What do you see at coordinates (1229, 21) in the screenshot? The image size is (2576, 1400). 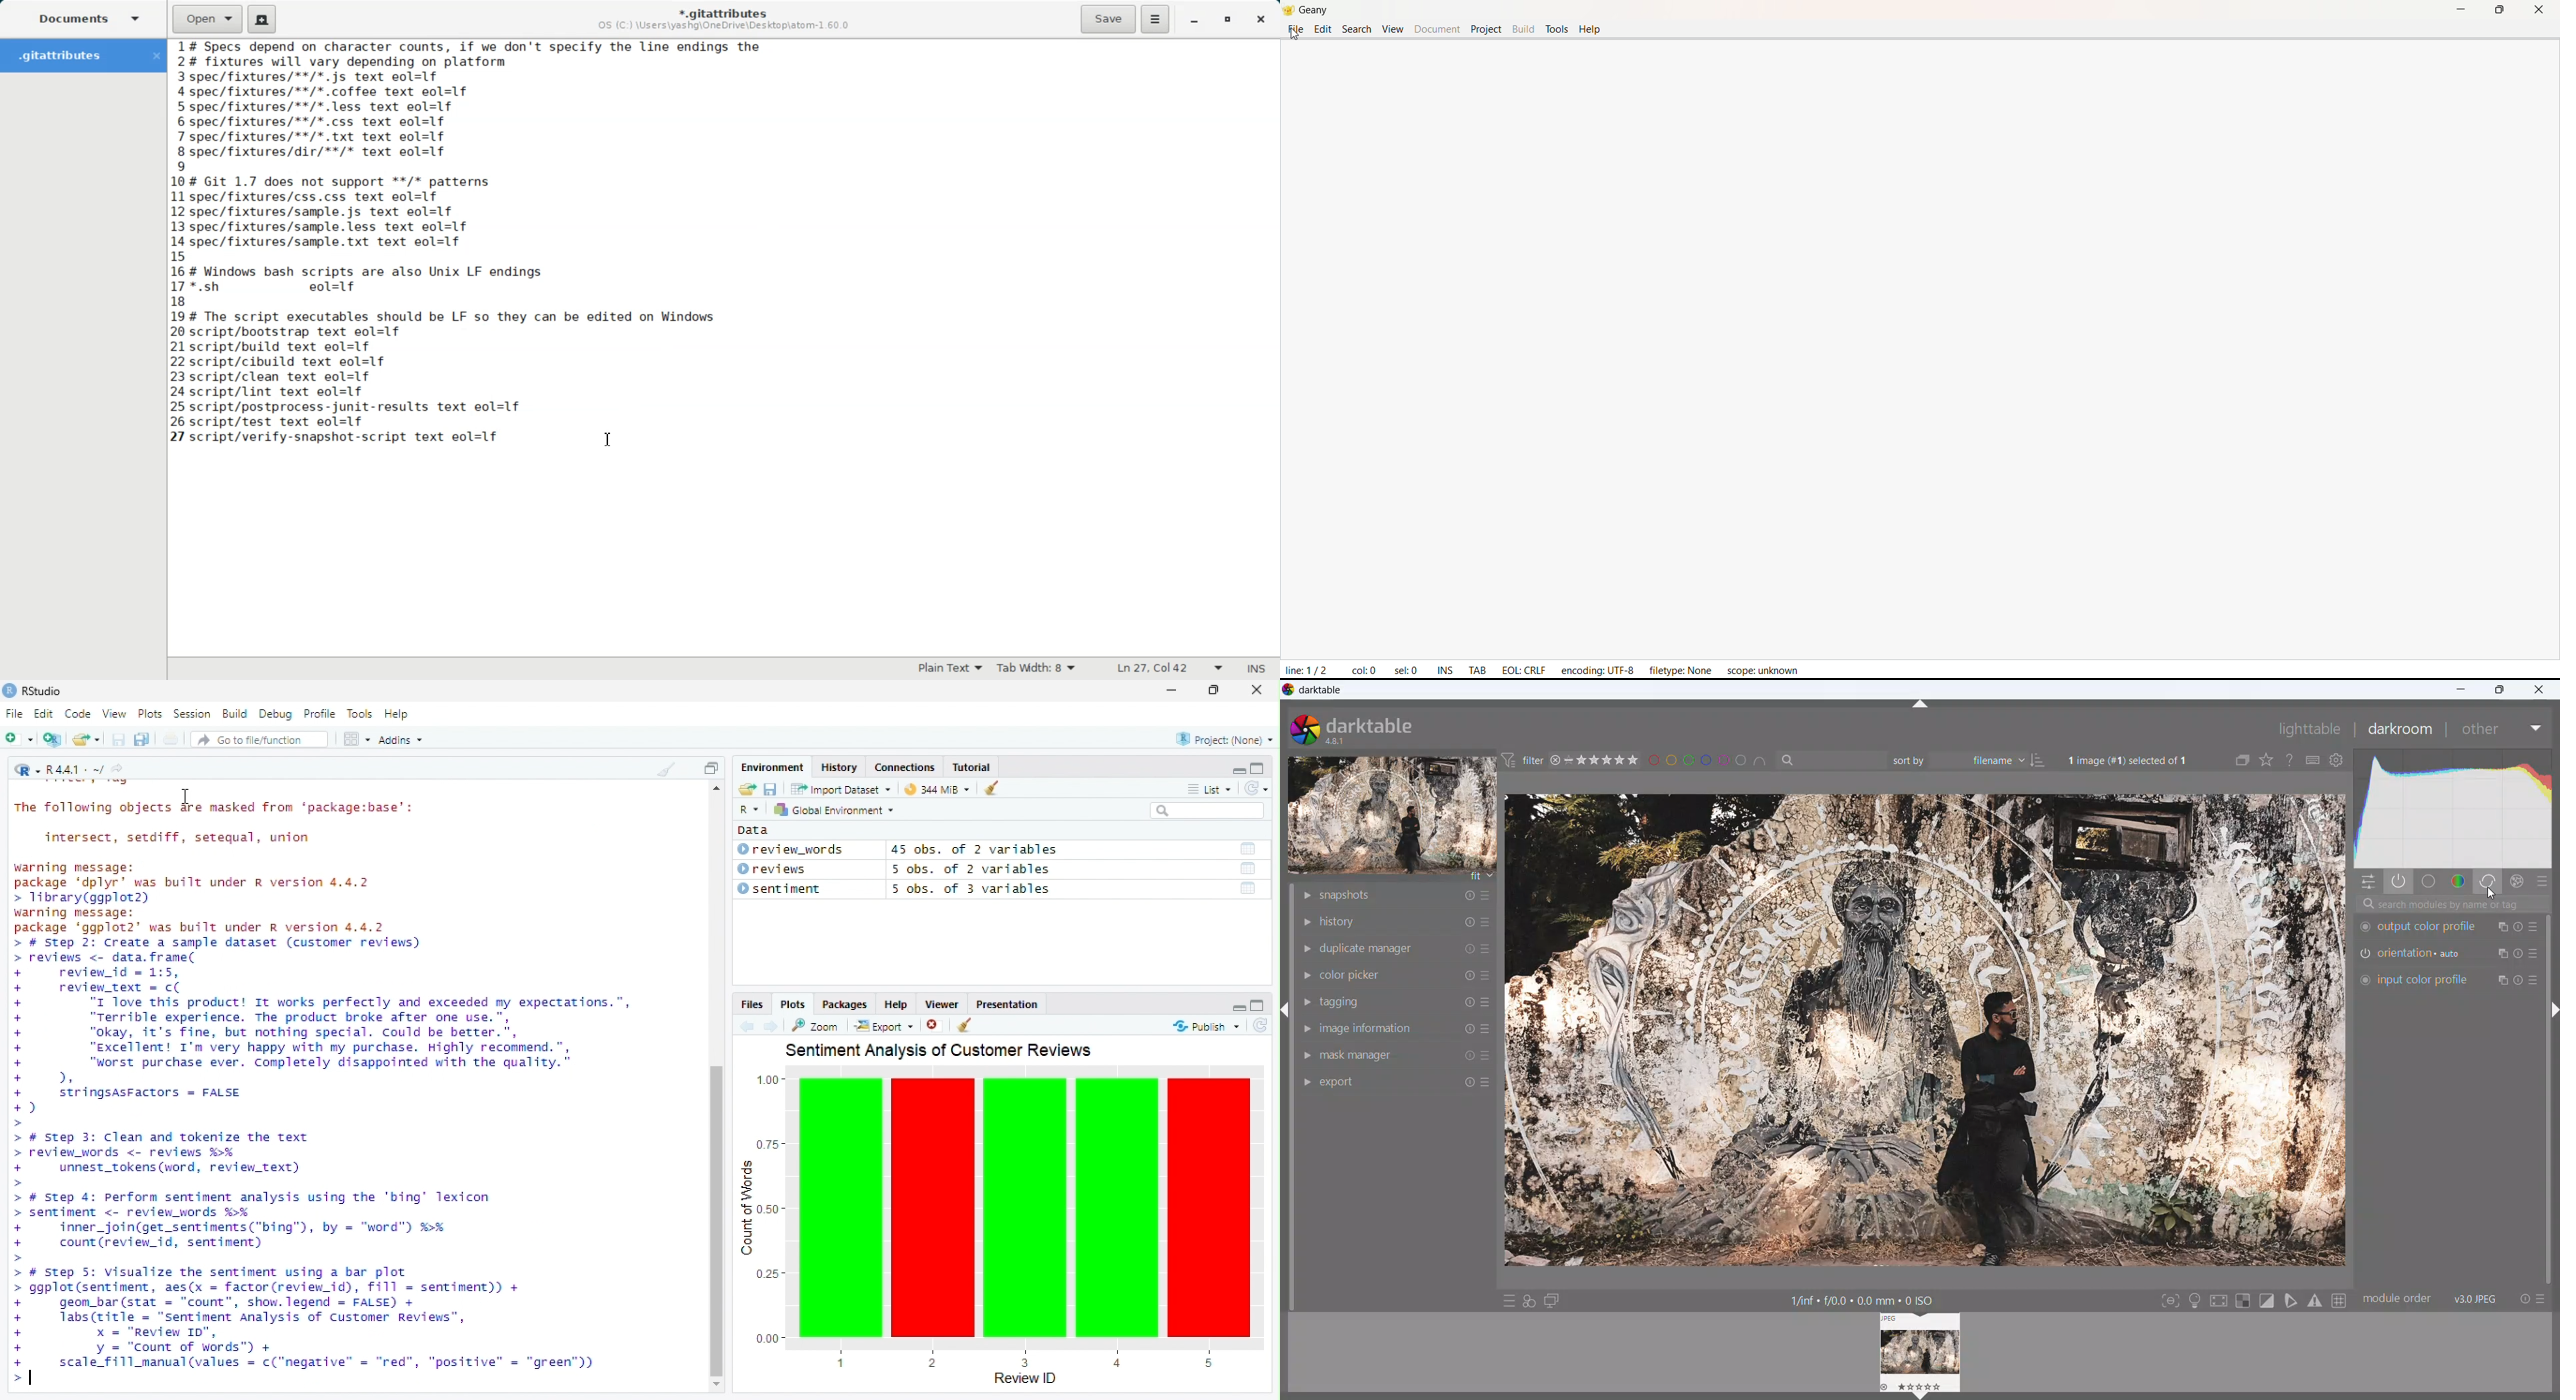 I see `Maximize` at bounding box center [1229, 21].